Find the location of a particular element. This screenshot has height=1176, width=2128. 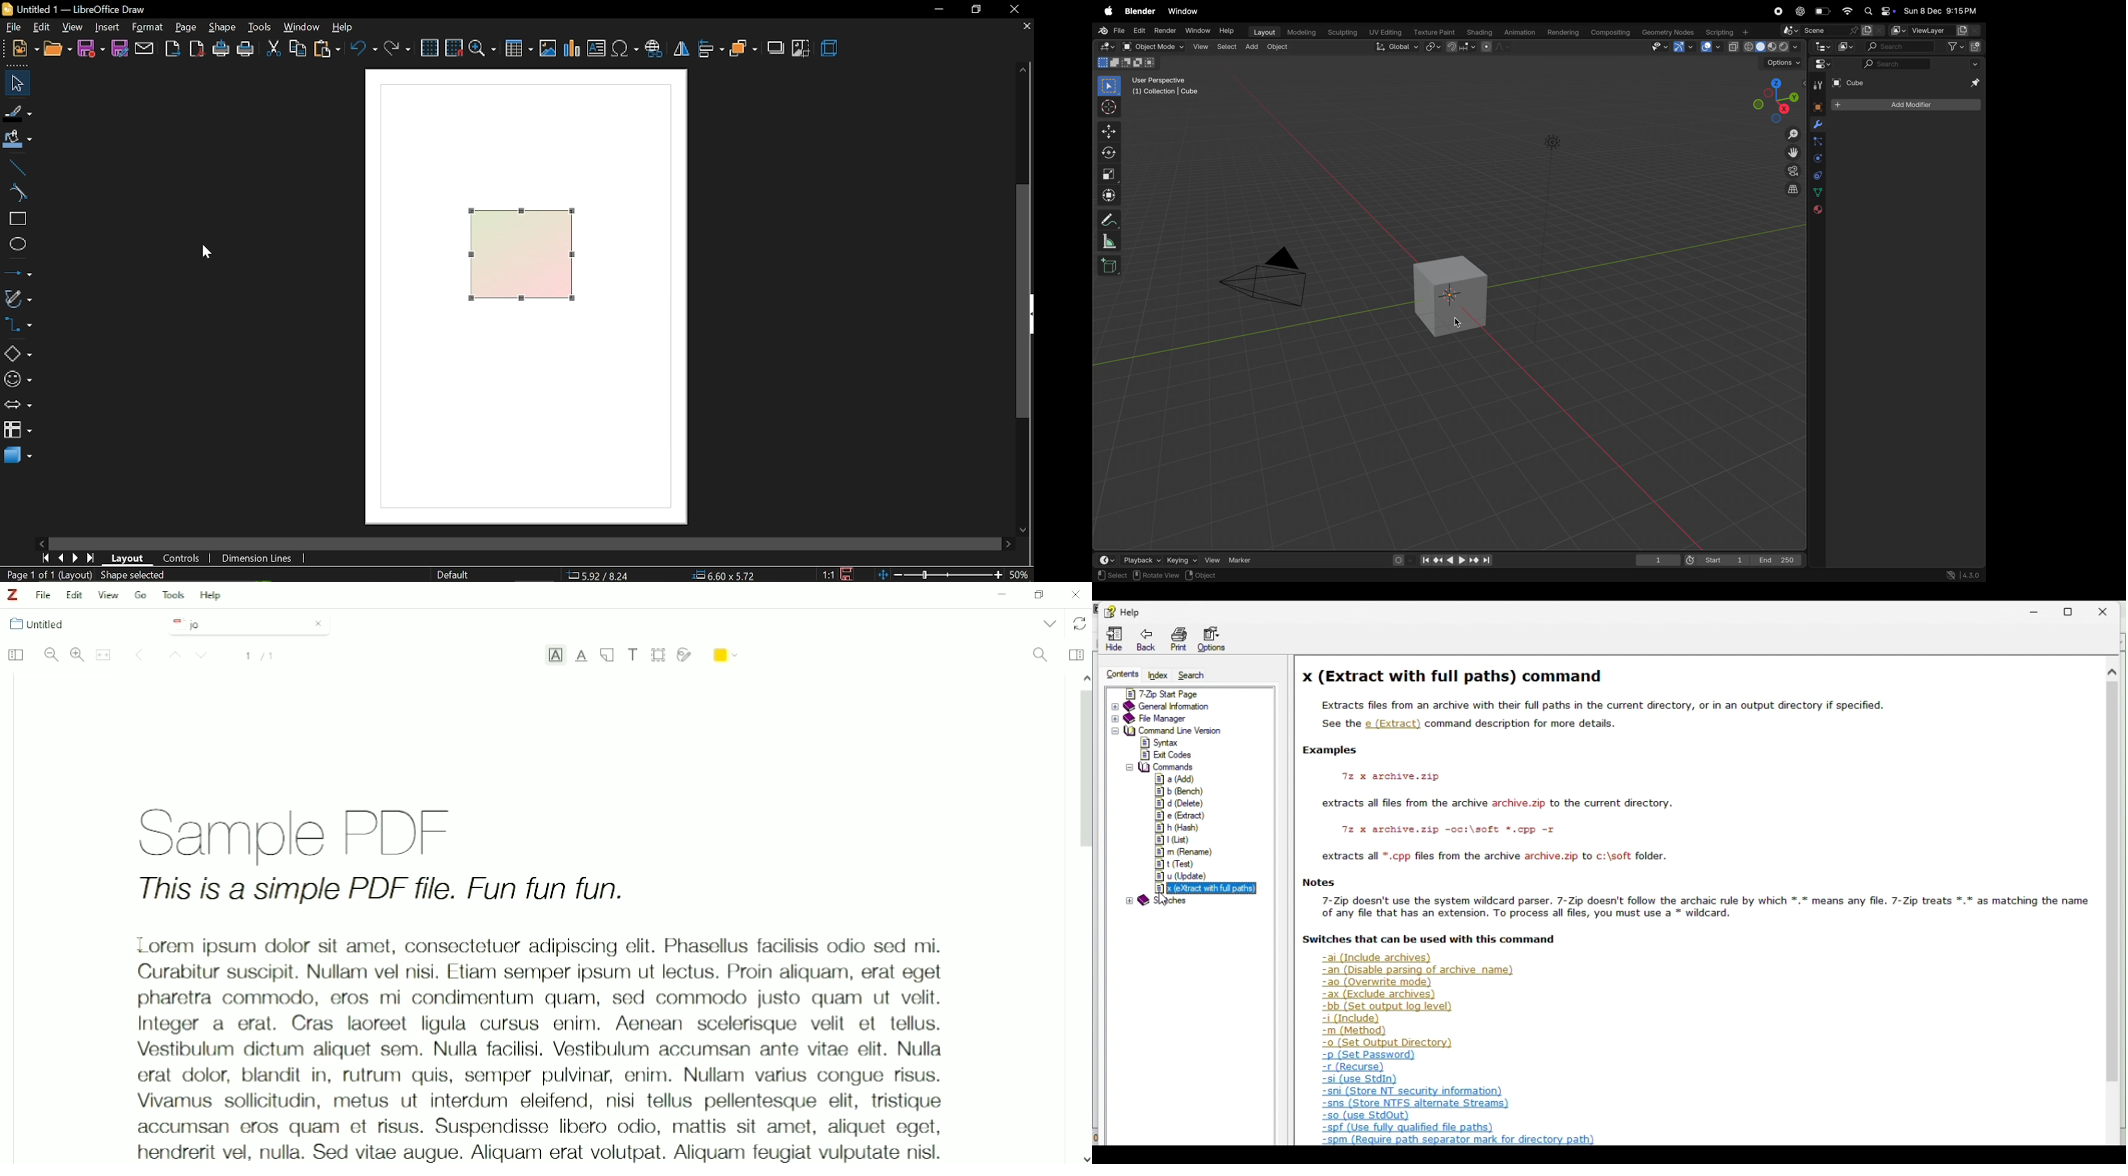

toggle pin id is located at coordinates (1974, 84).